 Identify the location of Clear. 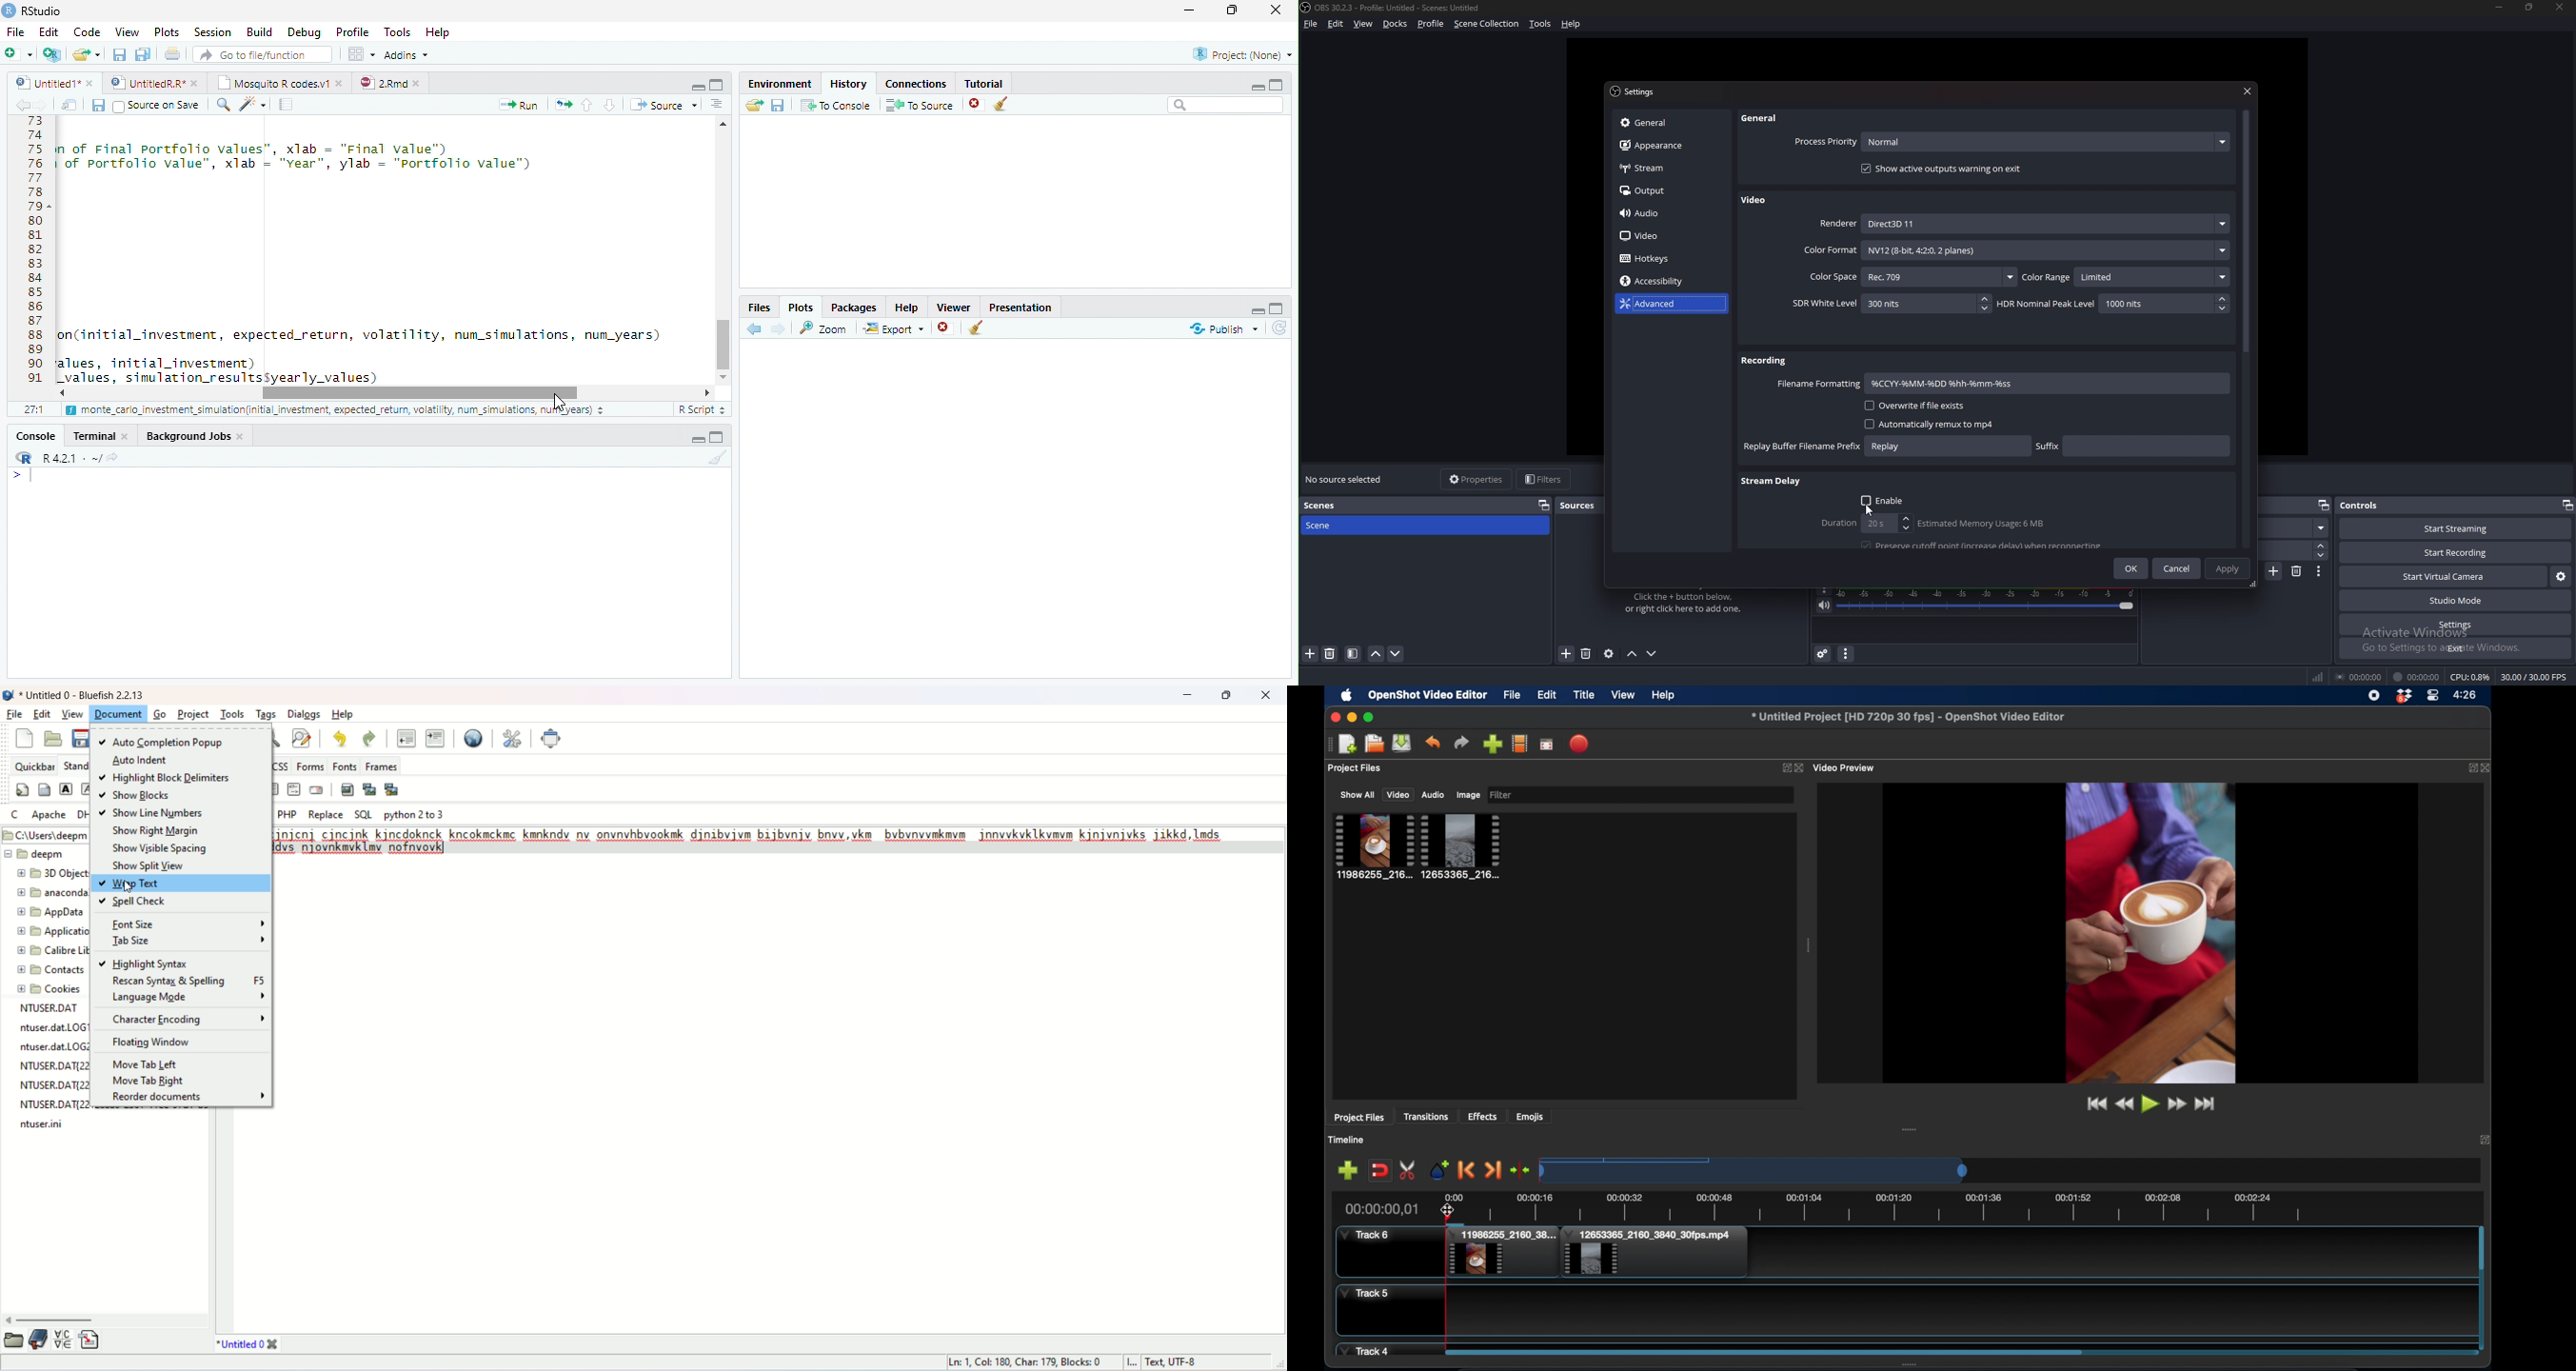
(1005, 105).